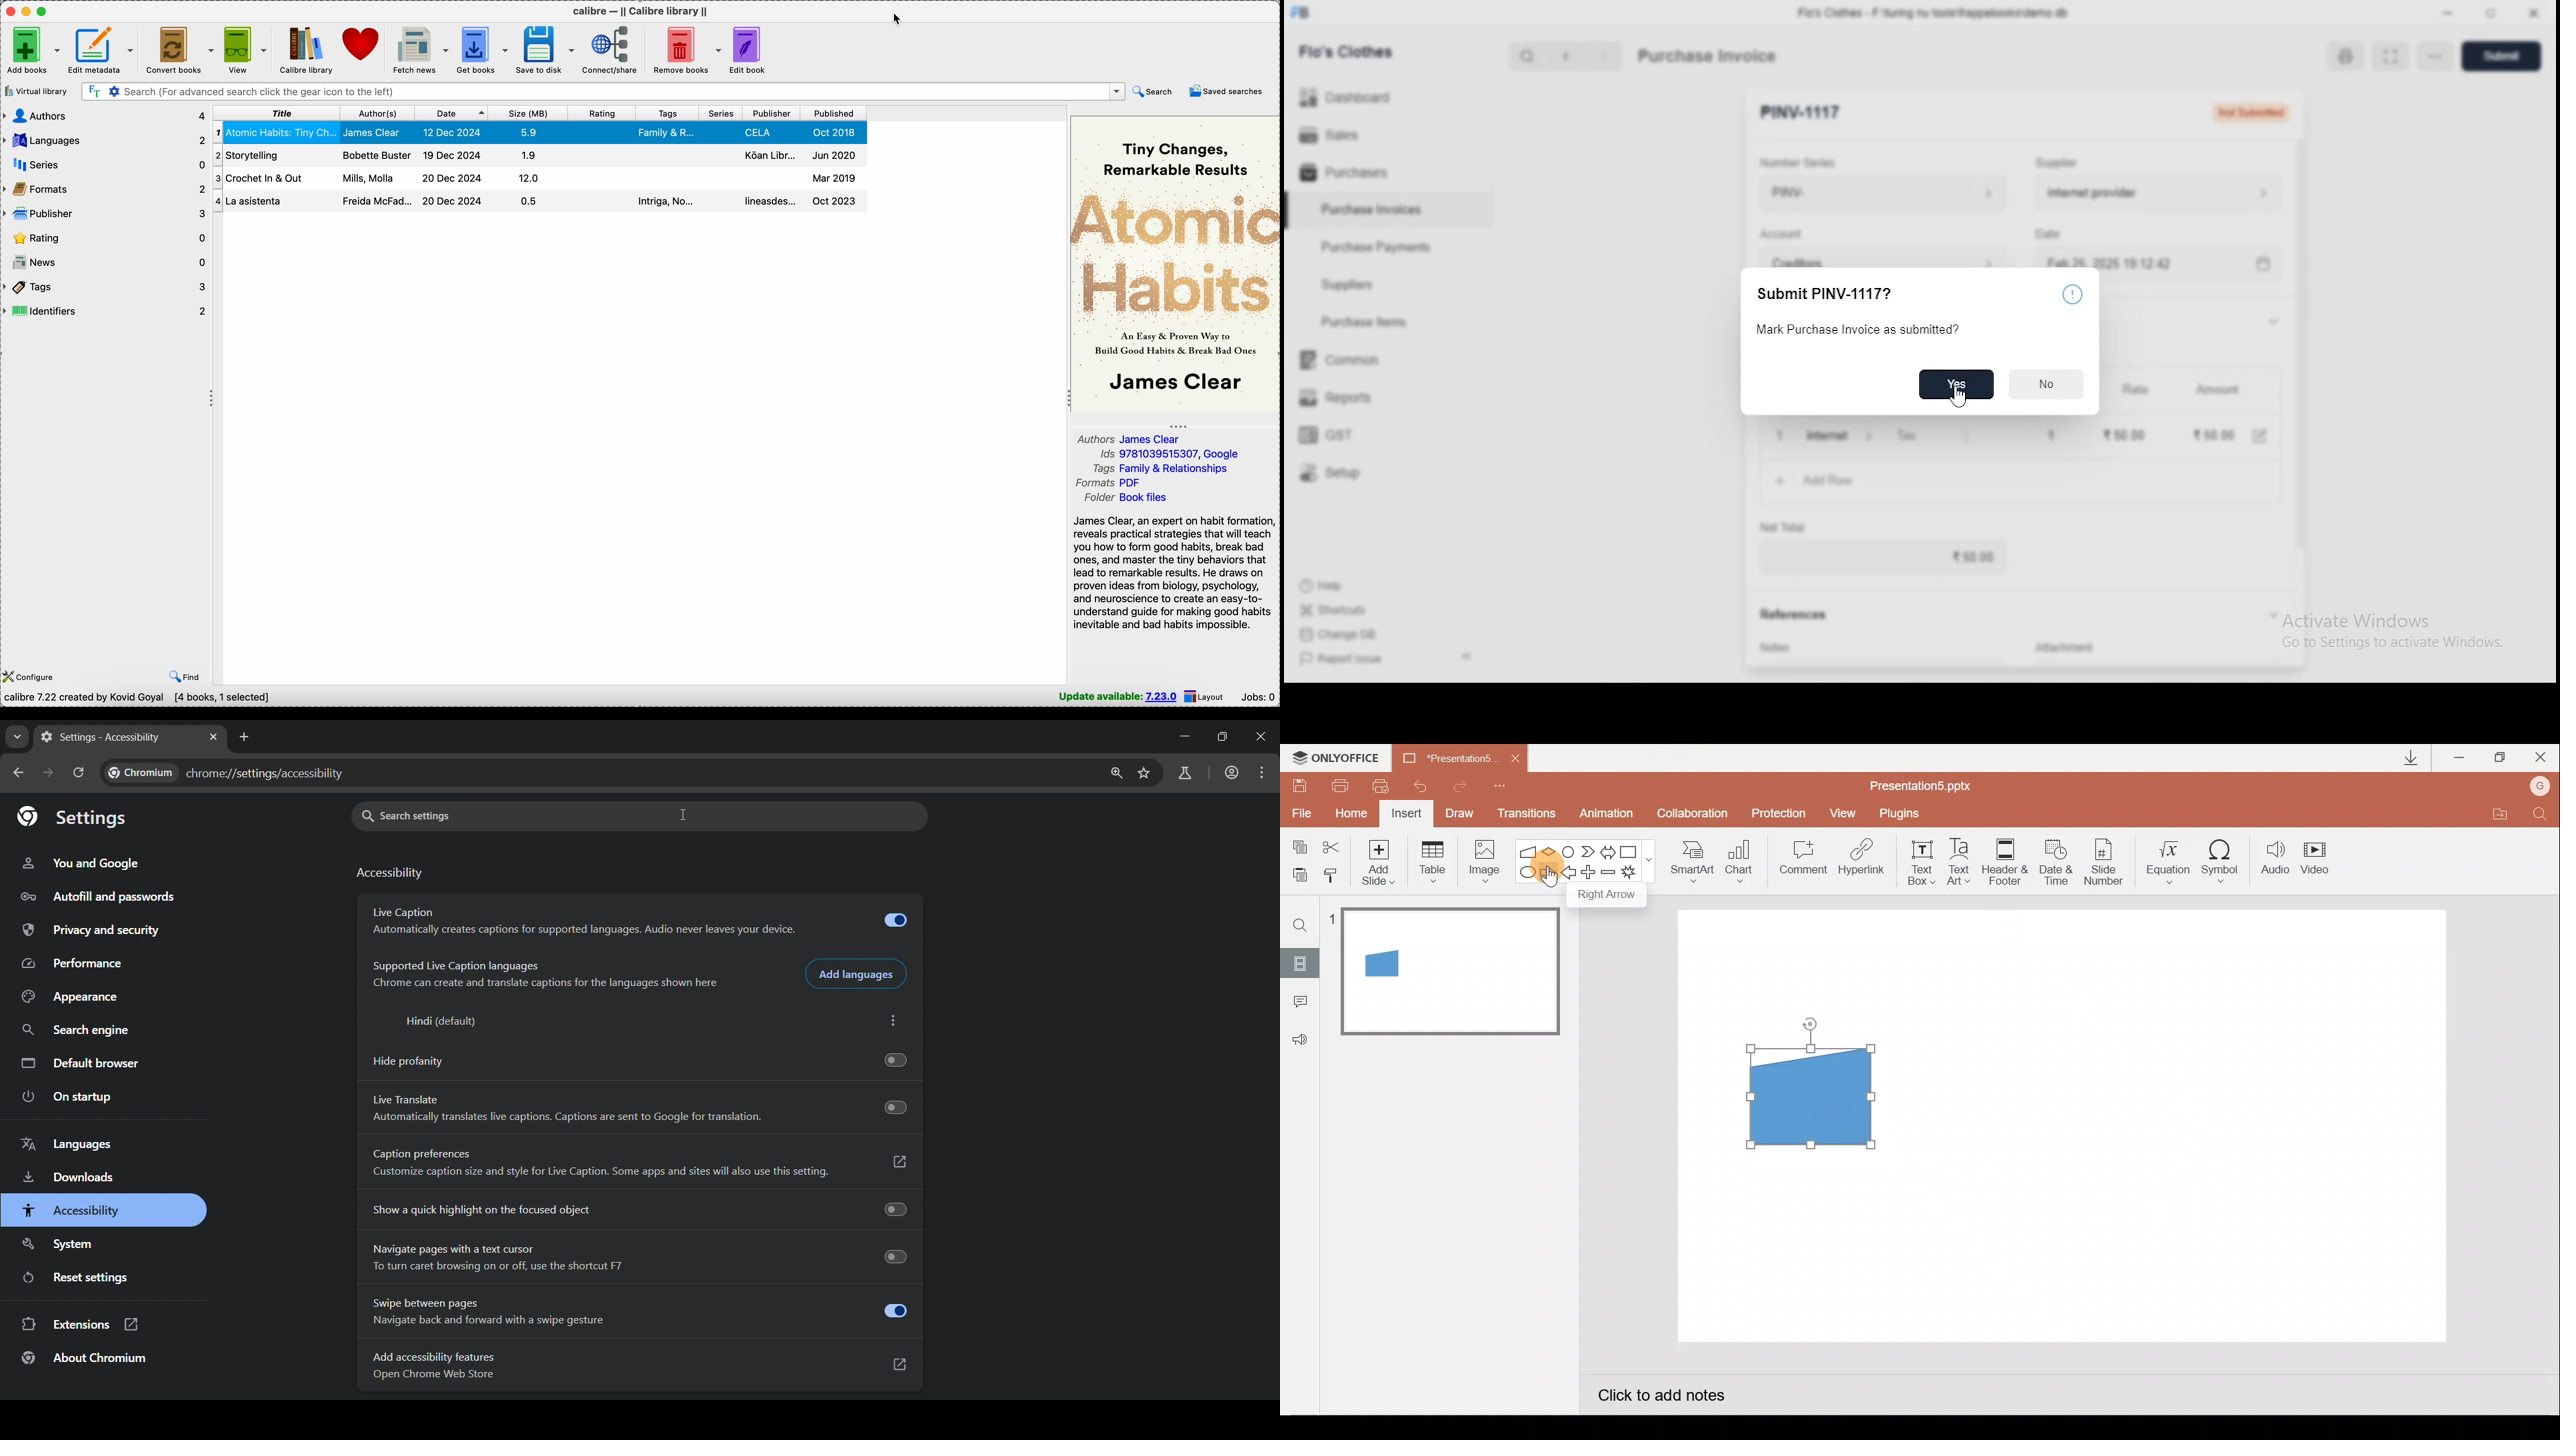  I want to click on Caption preferences
Customize caption size and style for Live Caption. Some apps and sites will also use this setting., so click(638, 1166).